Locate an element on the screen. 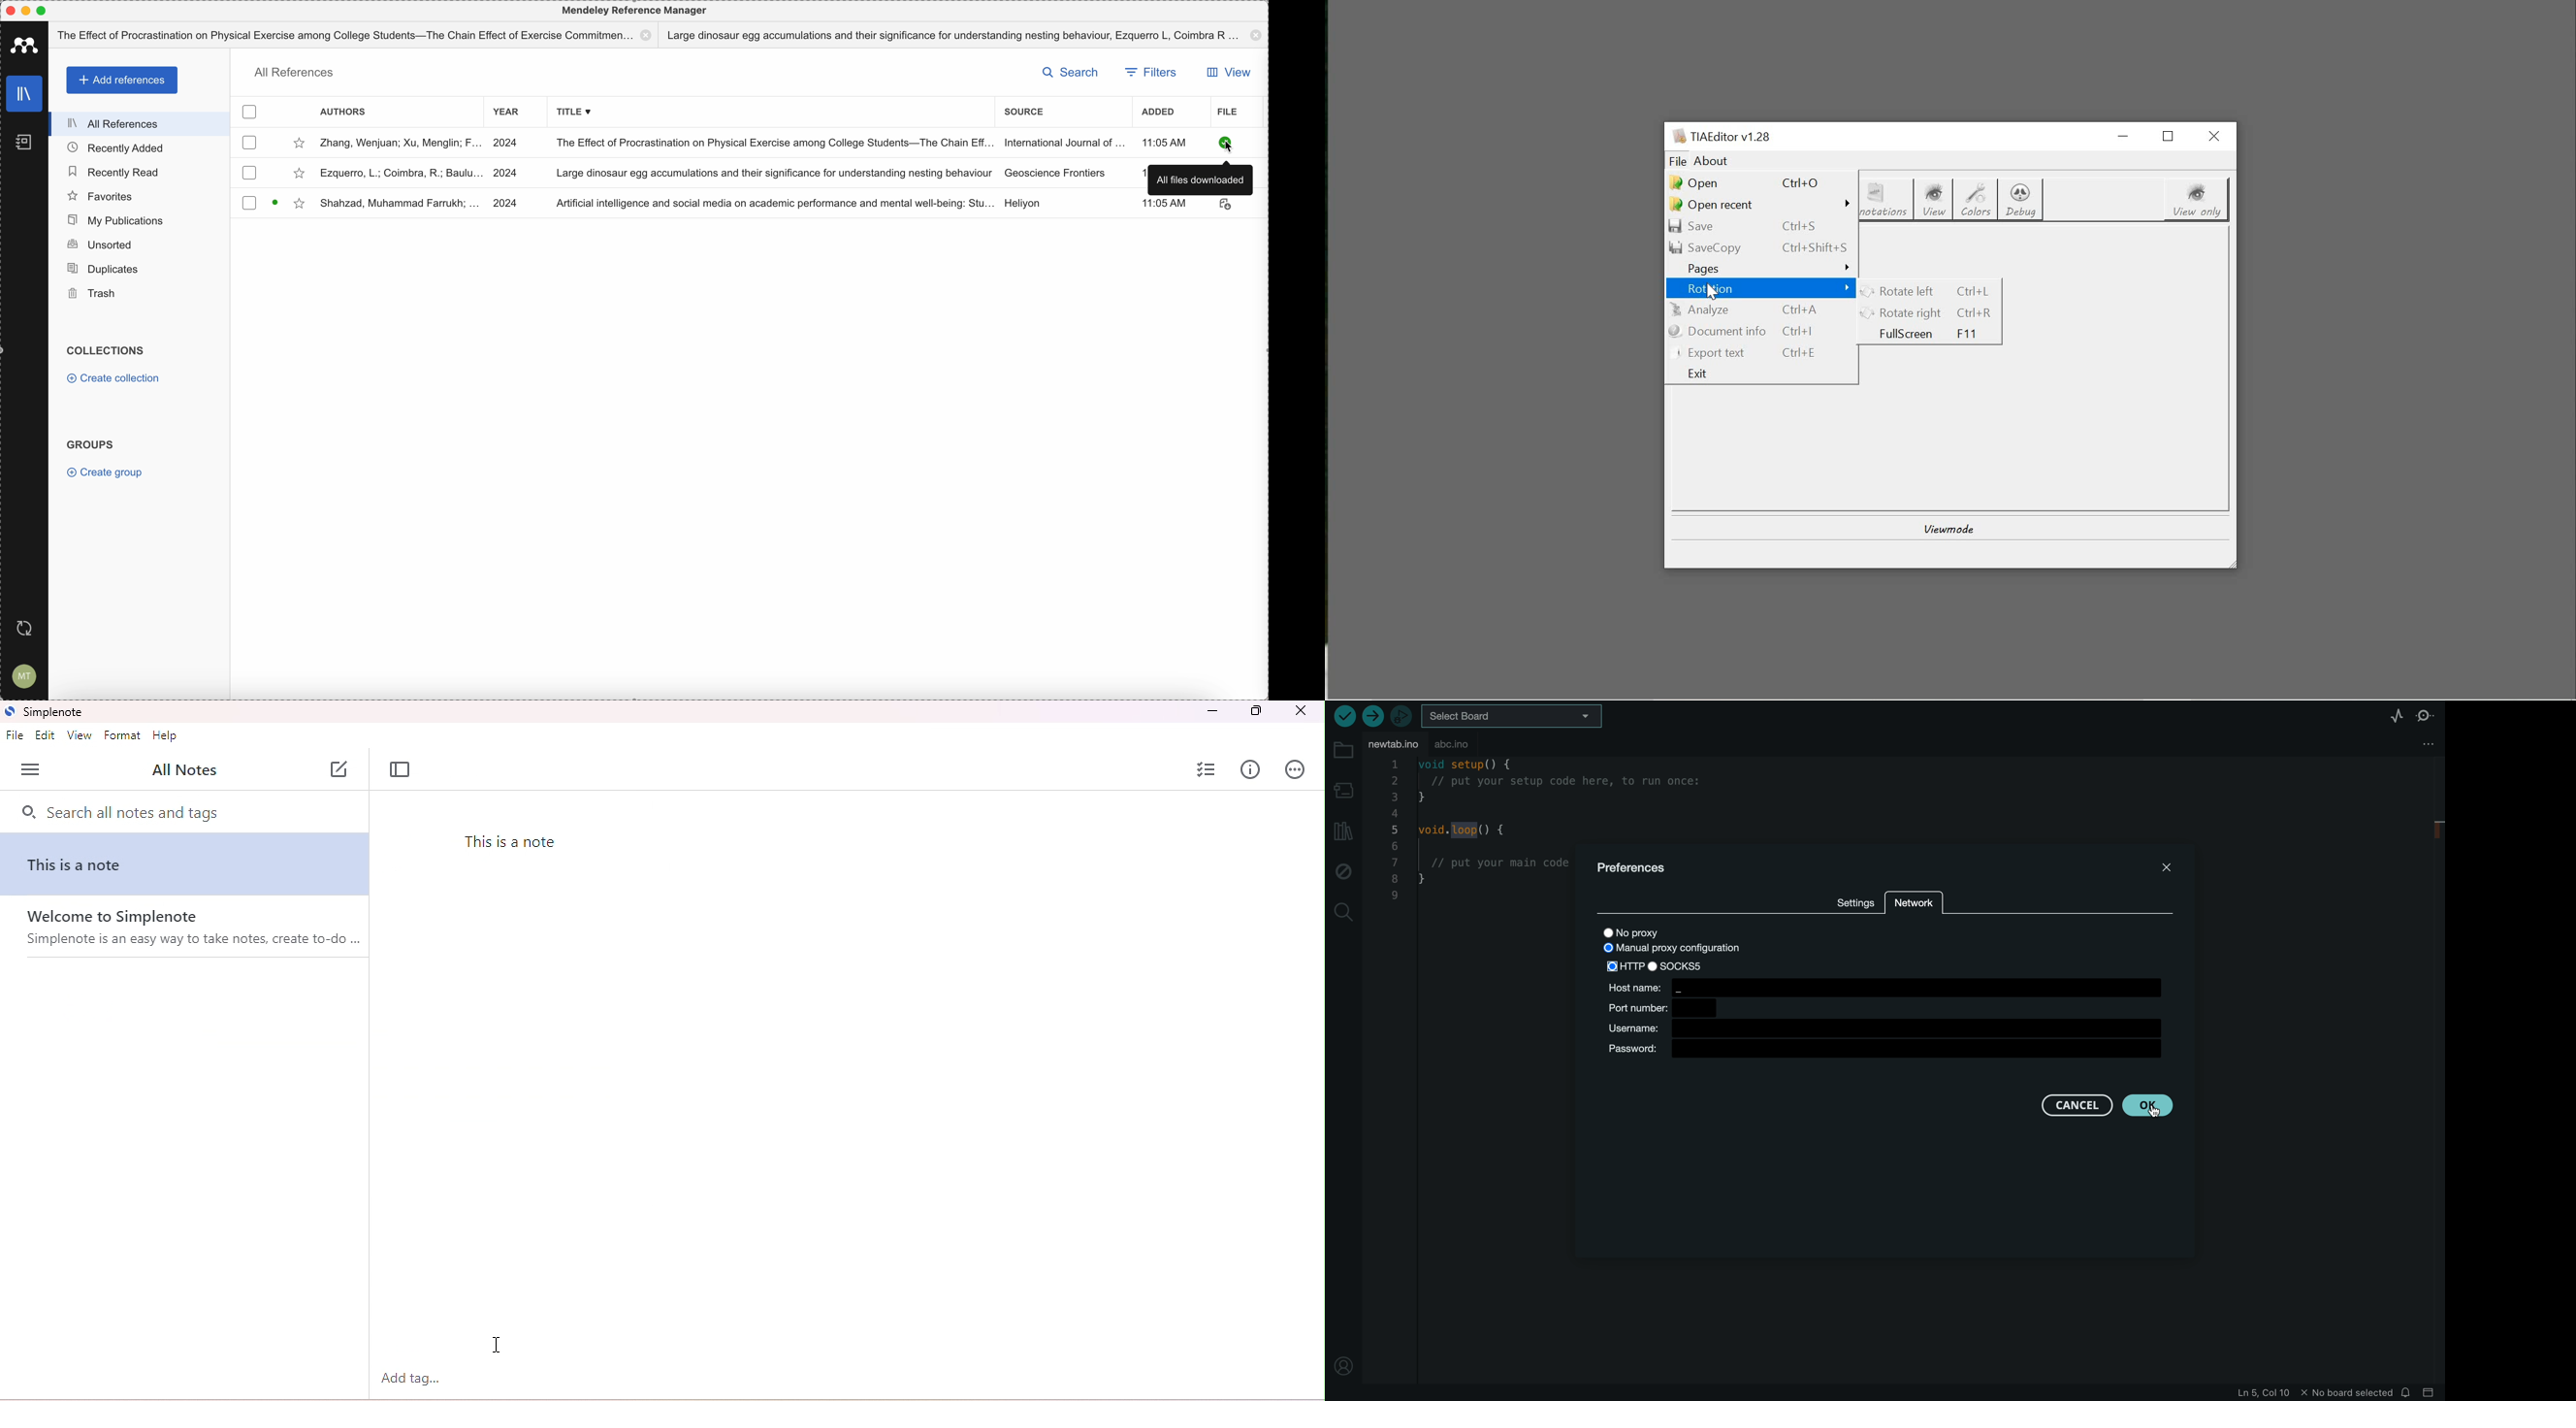 Image resolution: width=2576 pixels, height=1428 pixels. all references is located at coordinates (293, 73).